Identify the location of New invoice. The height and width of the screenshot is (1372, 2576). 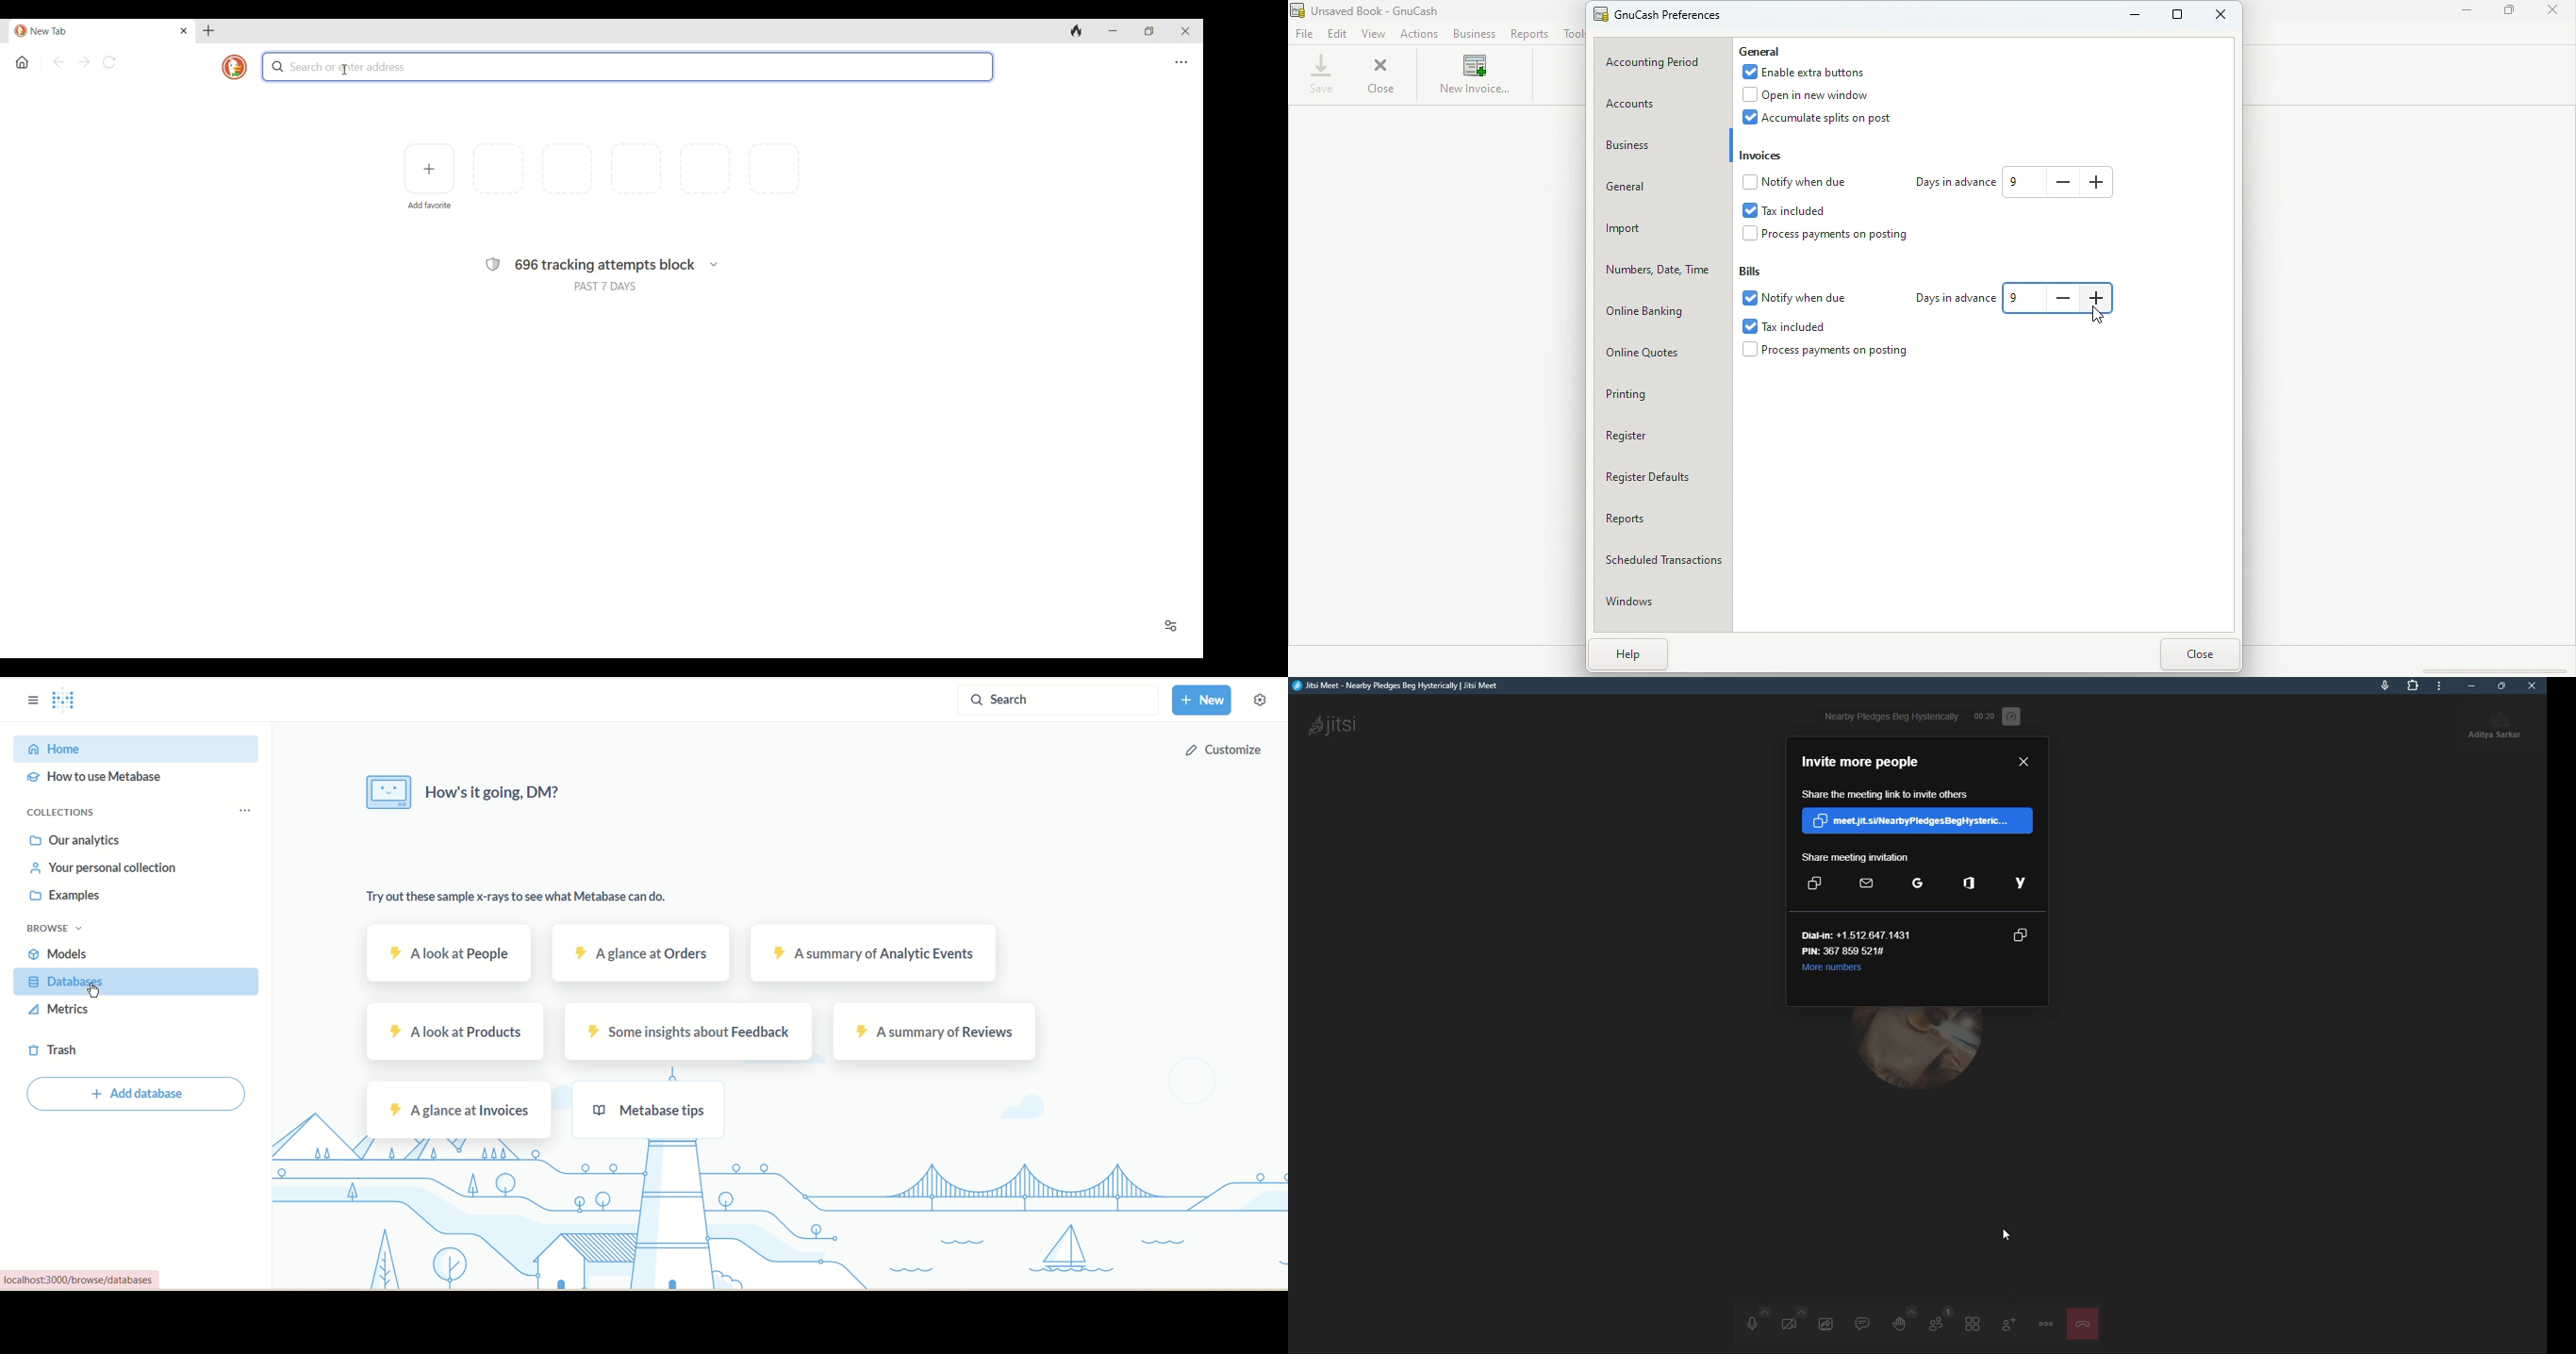
(1472, 76).